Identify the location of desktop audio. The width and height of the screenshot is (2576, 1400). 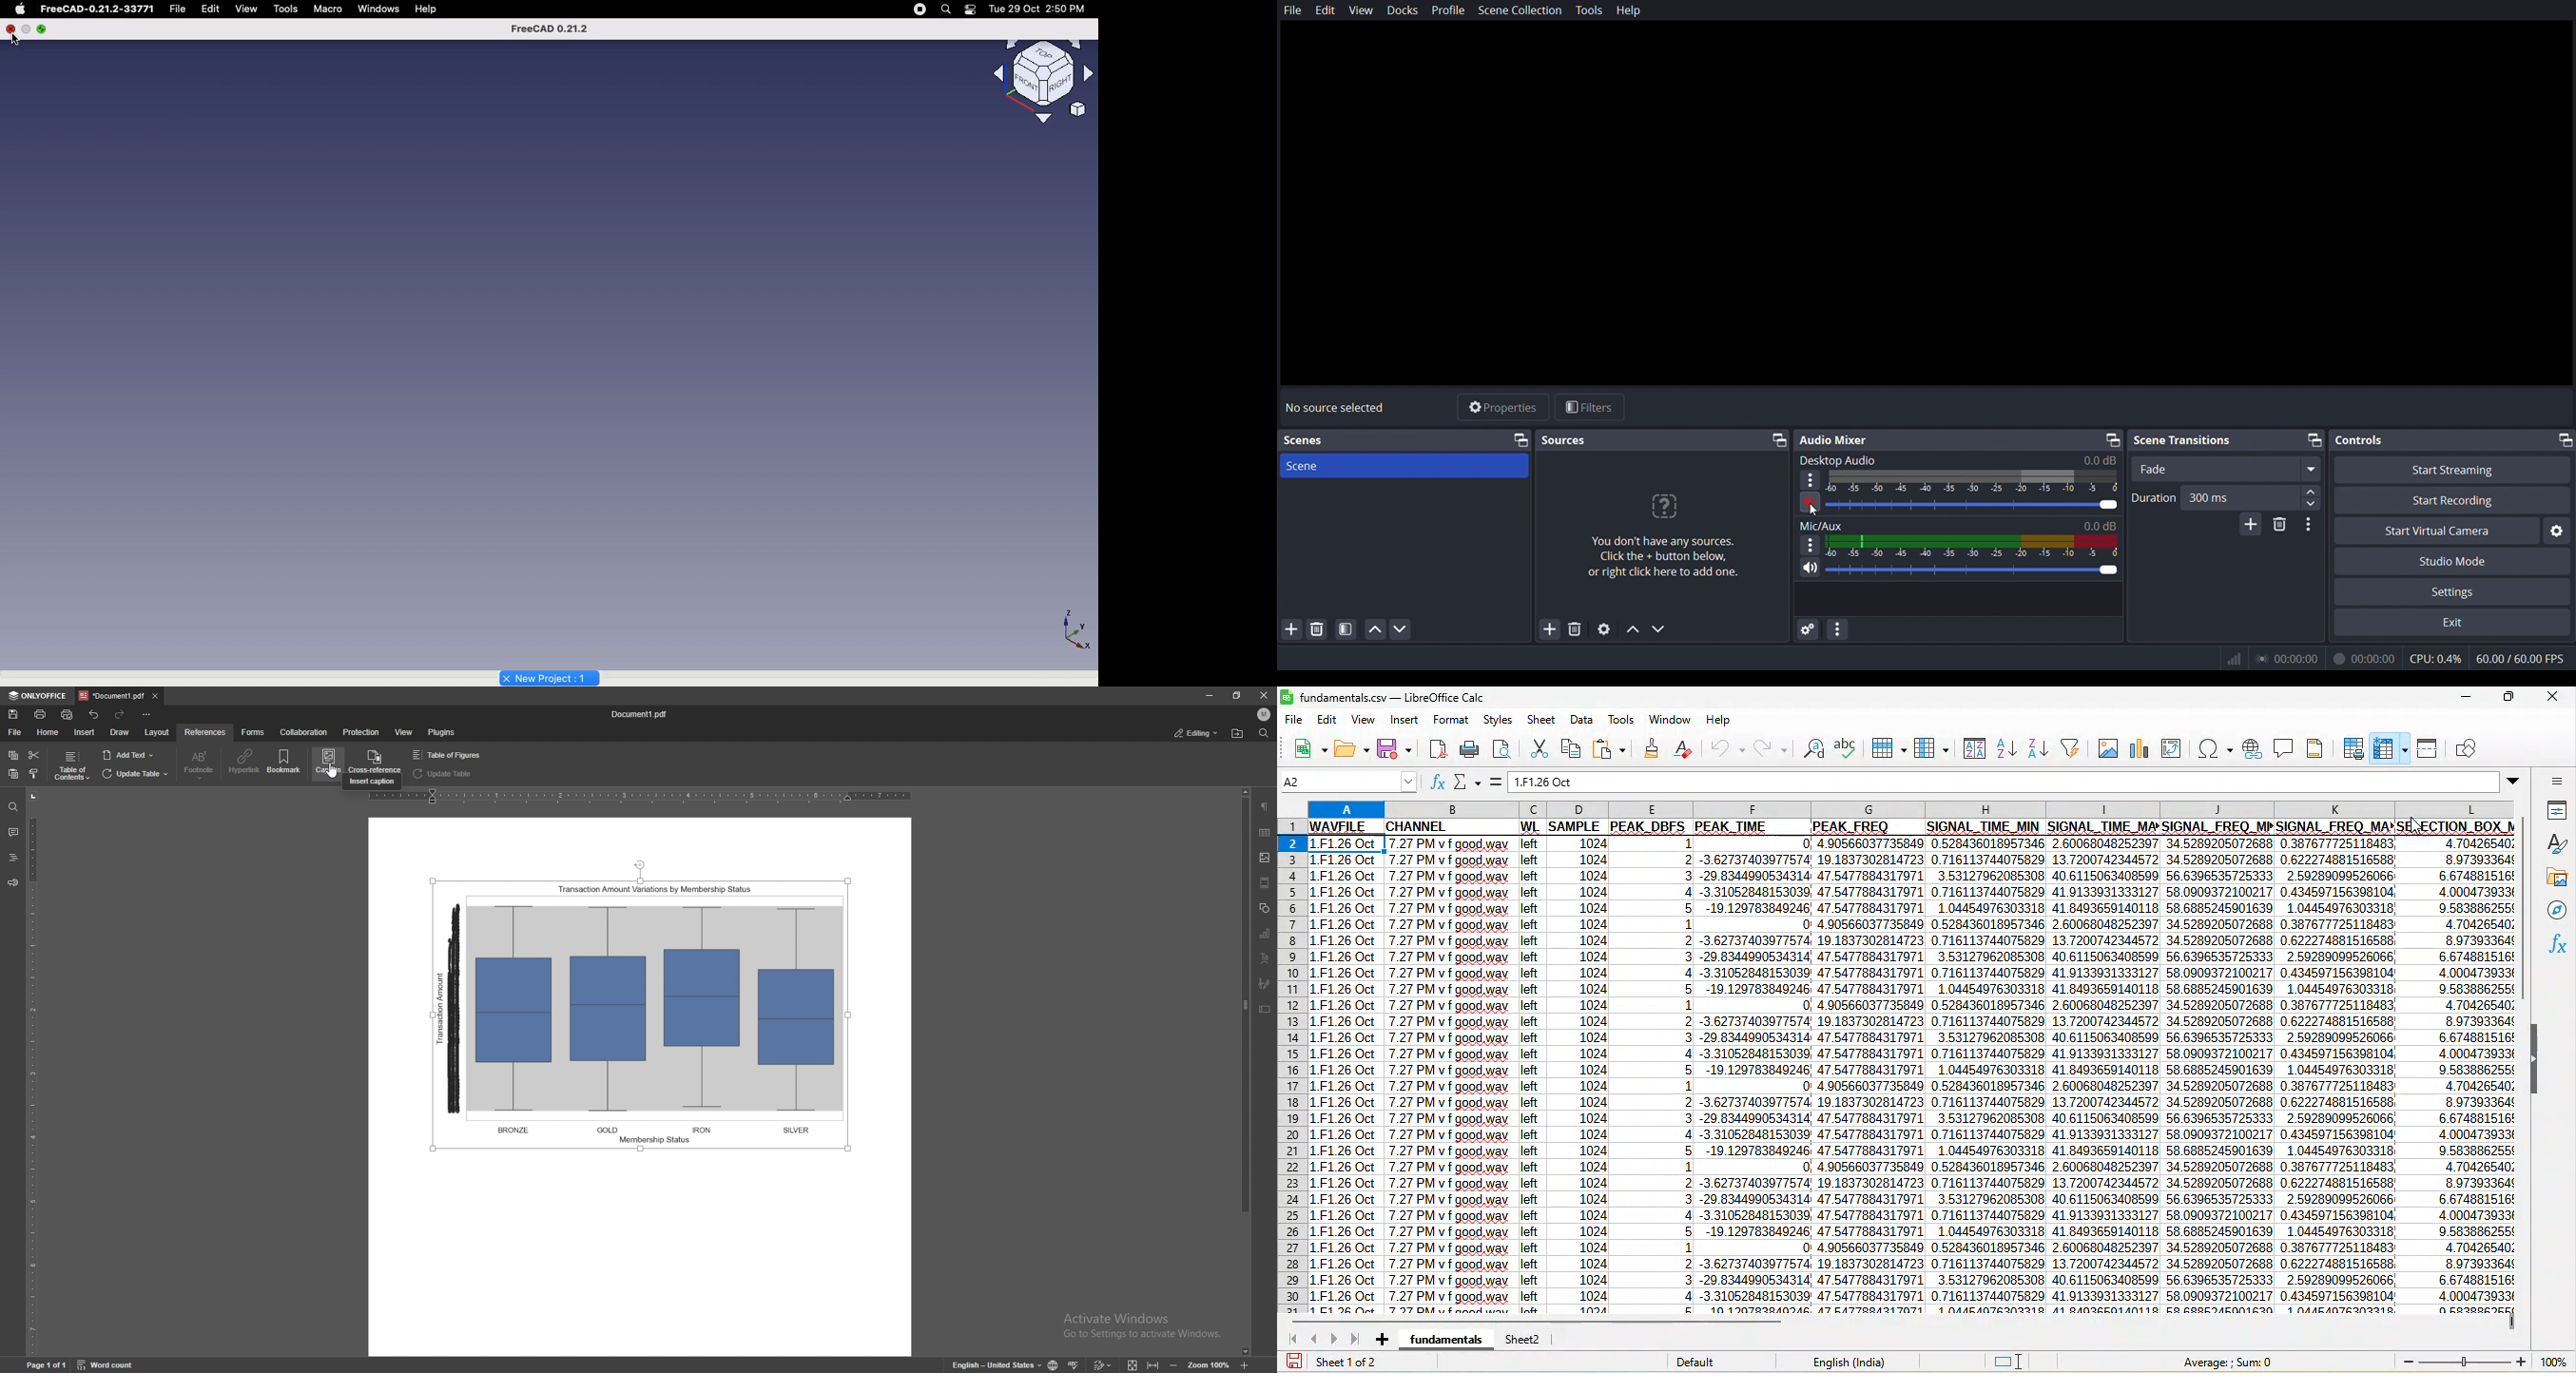
(1961, 460).